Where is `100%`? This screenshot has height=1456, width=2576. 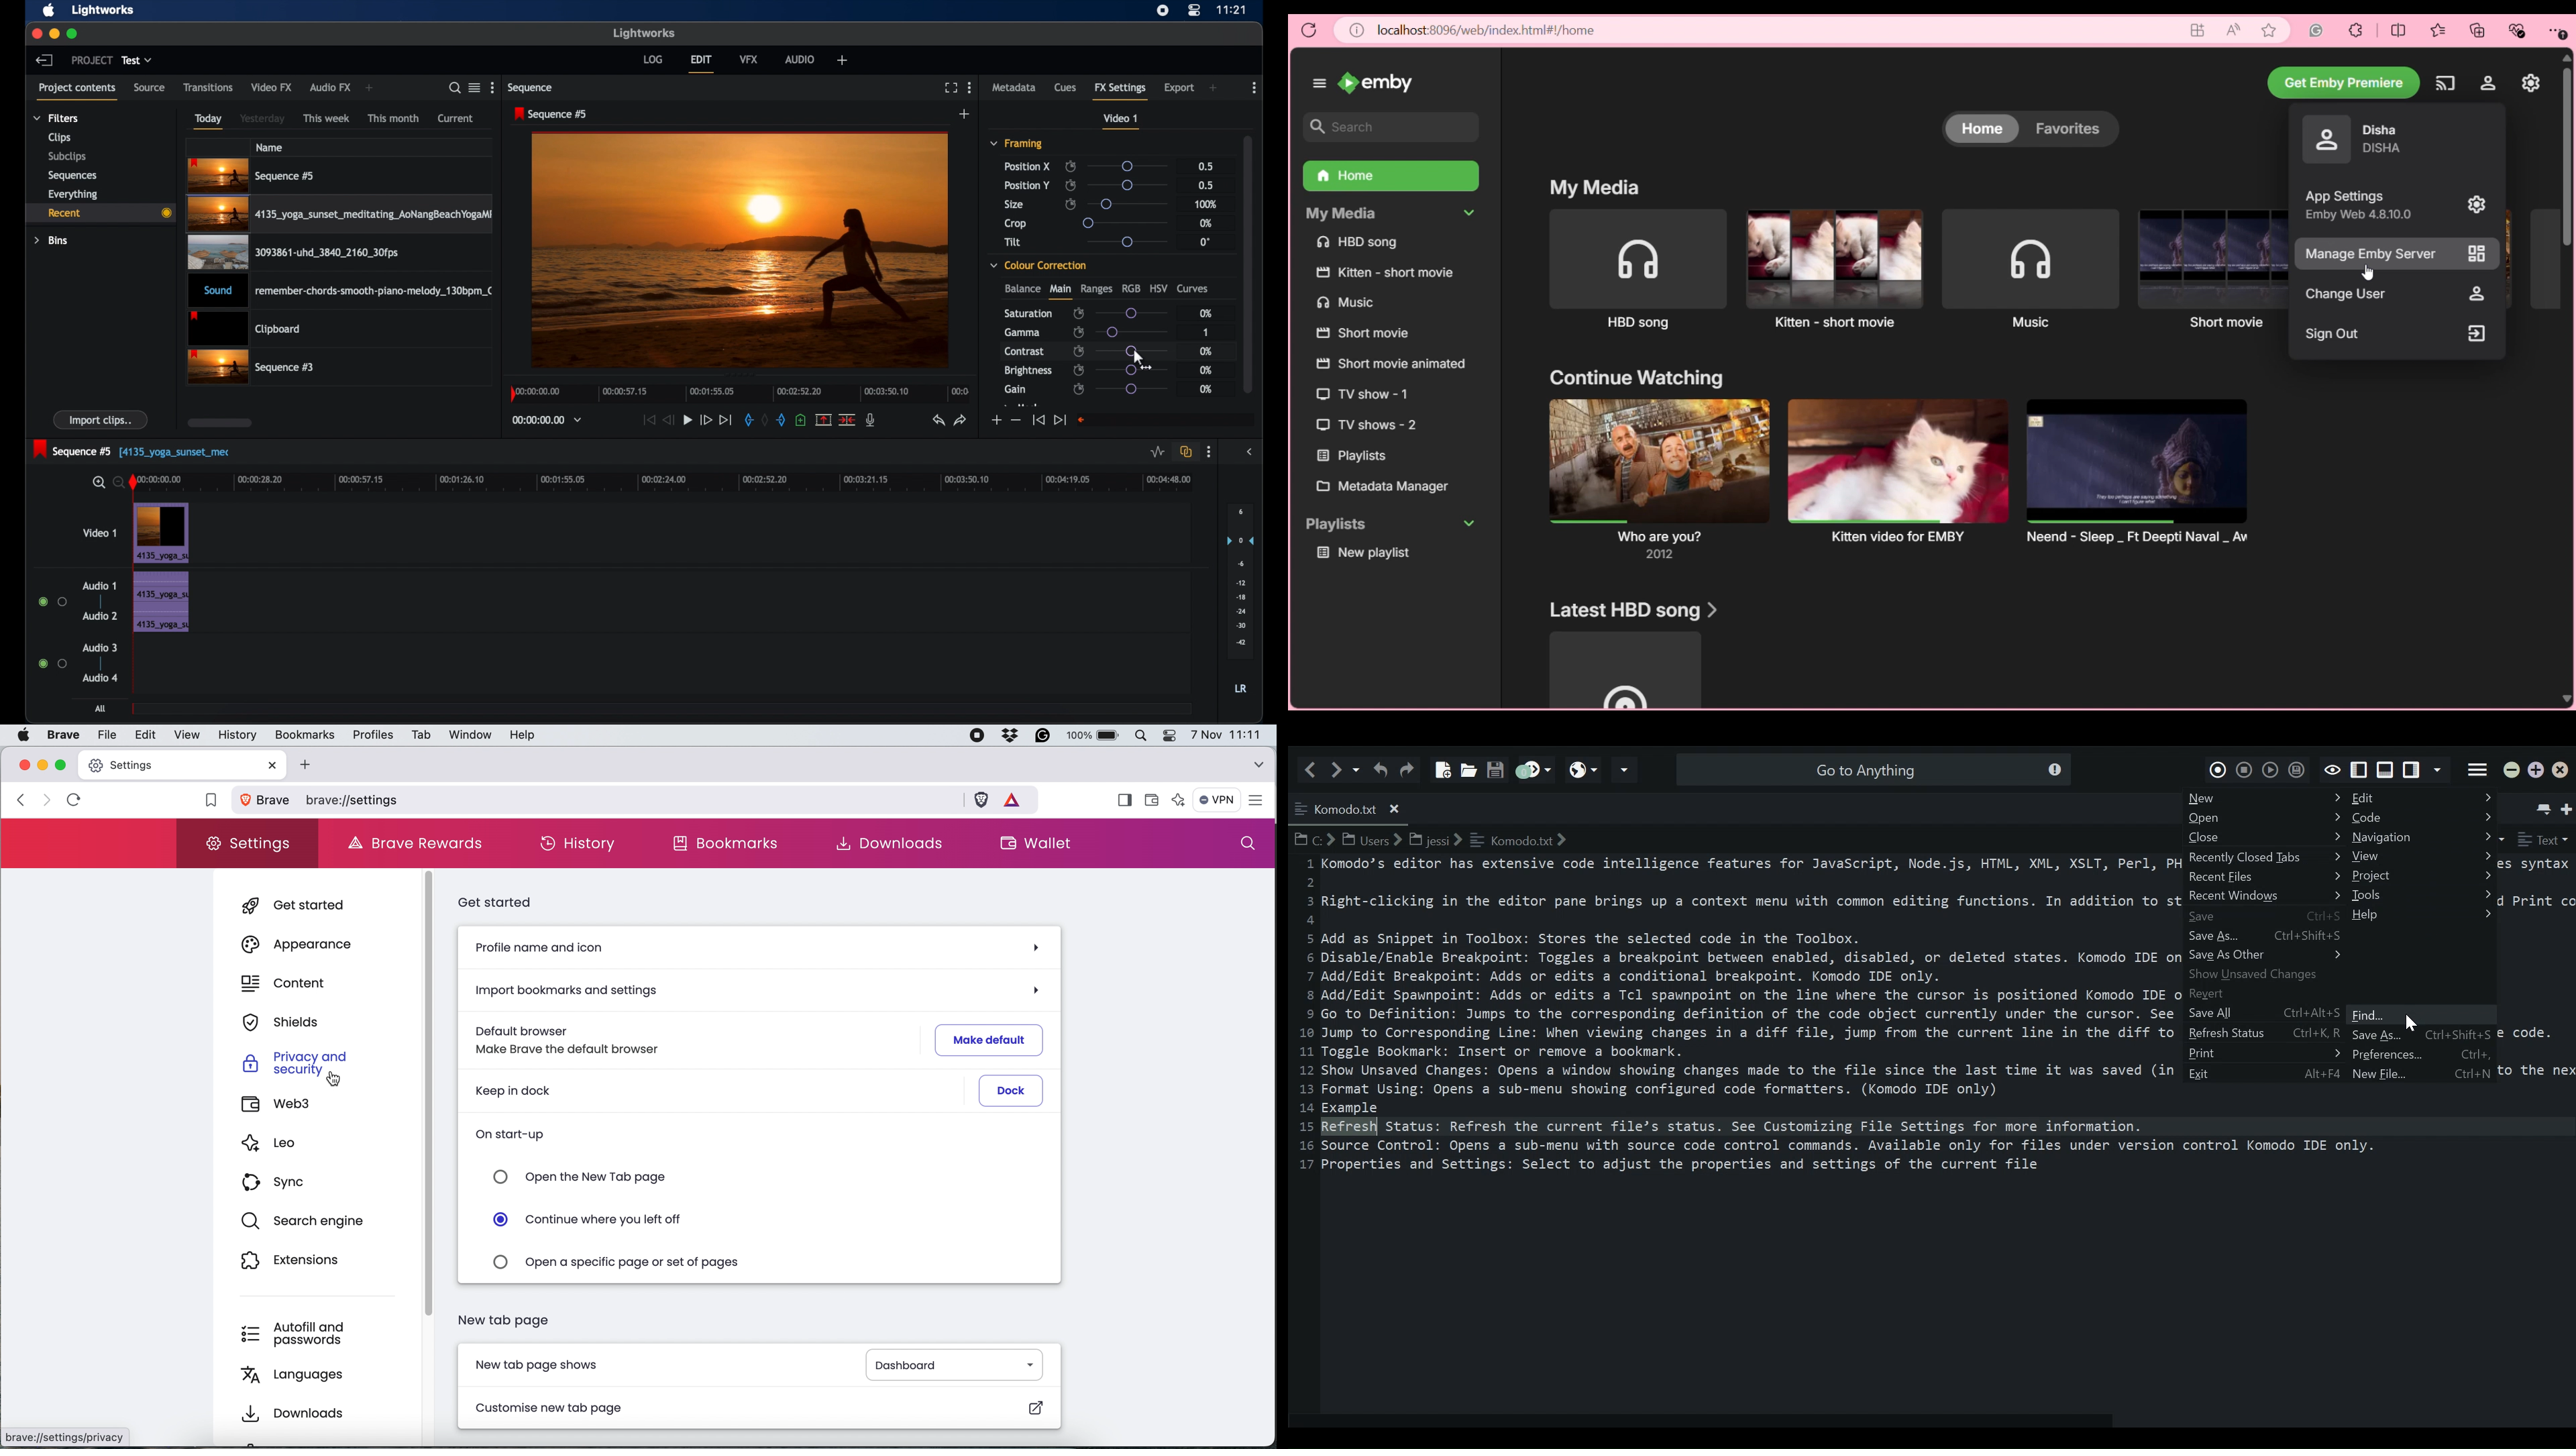 100% is located at coordinates (1206, 205).